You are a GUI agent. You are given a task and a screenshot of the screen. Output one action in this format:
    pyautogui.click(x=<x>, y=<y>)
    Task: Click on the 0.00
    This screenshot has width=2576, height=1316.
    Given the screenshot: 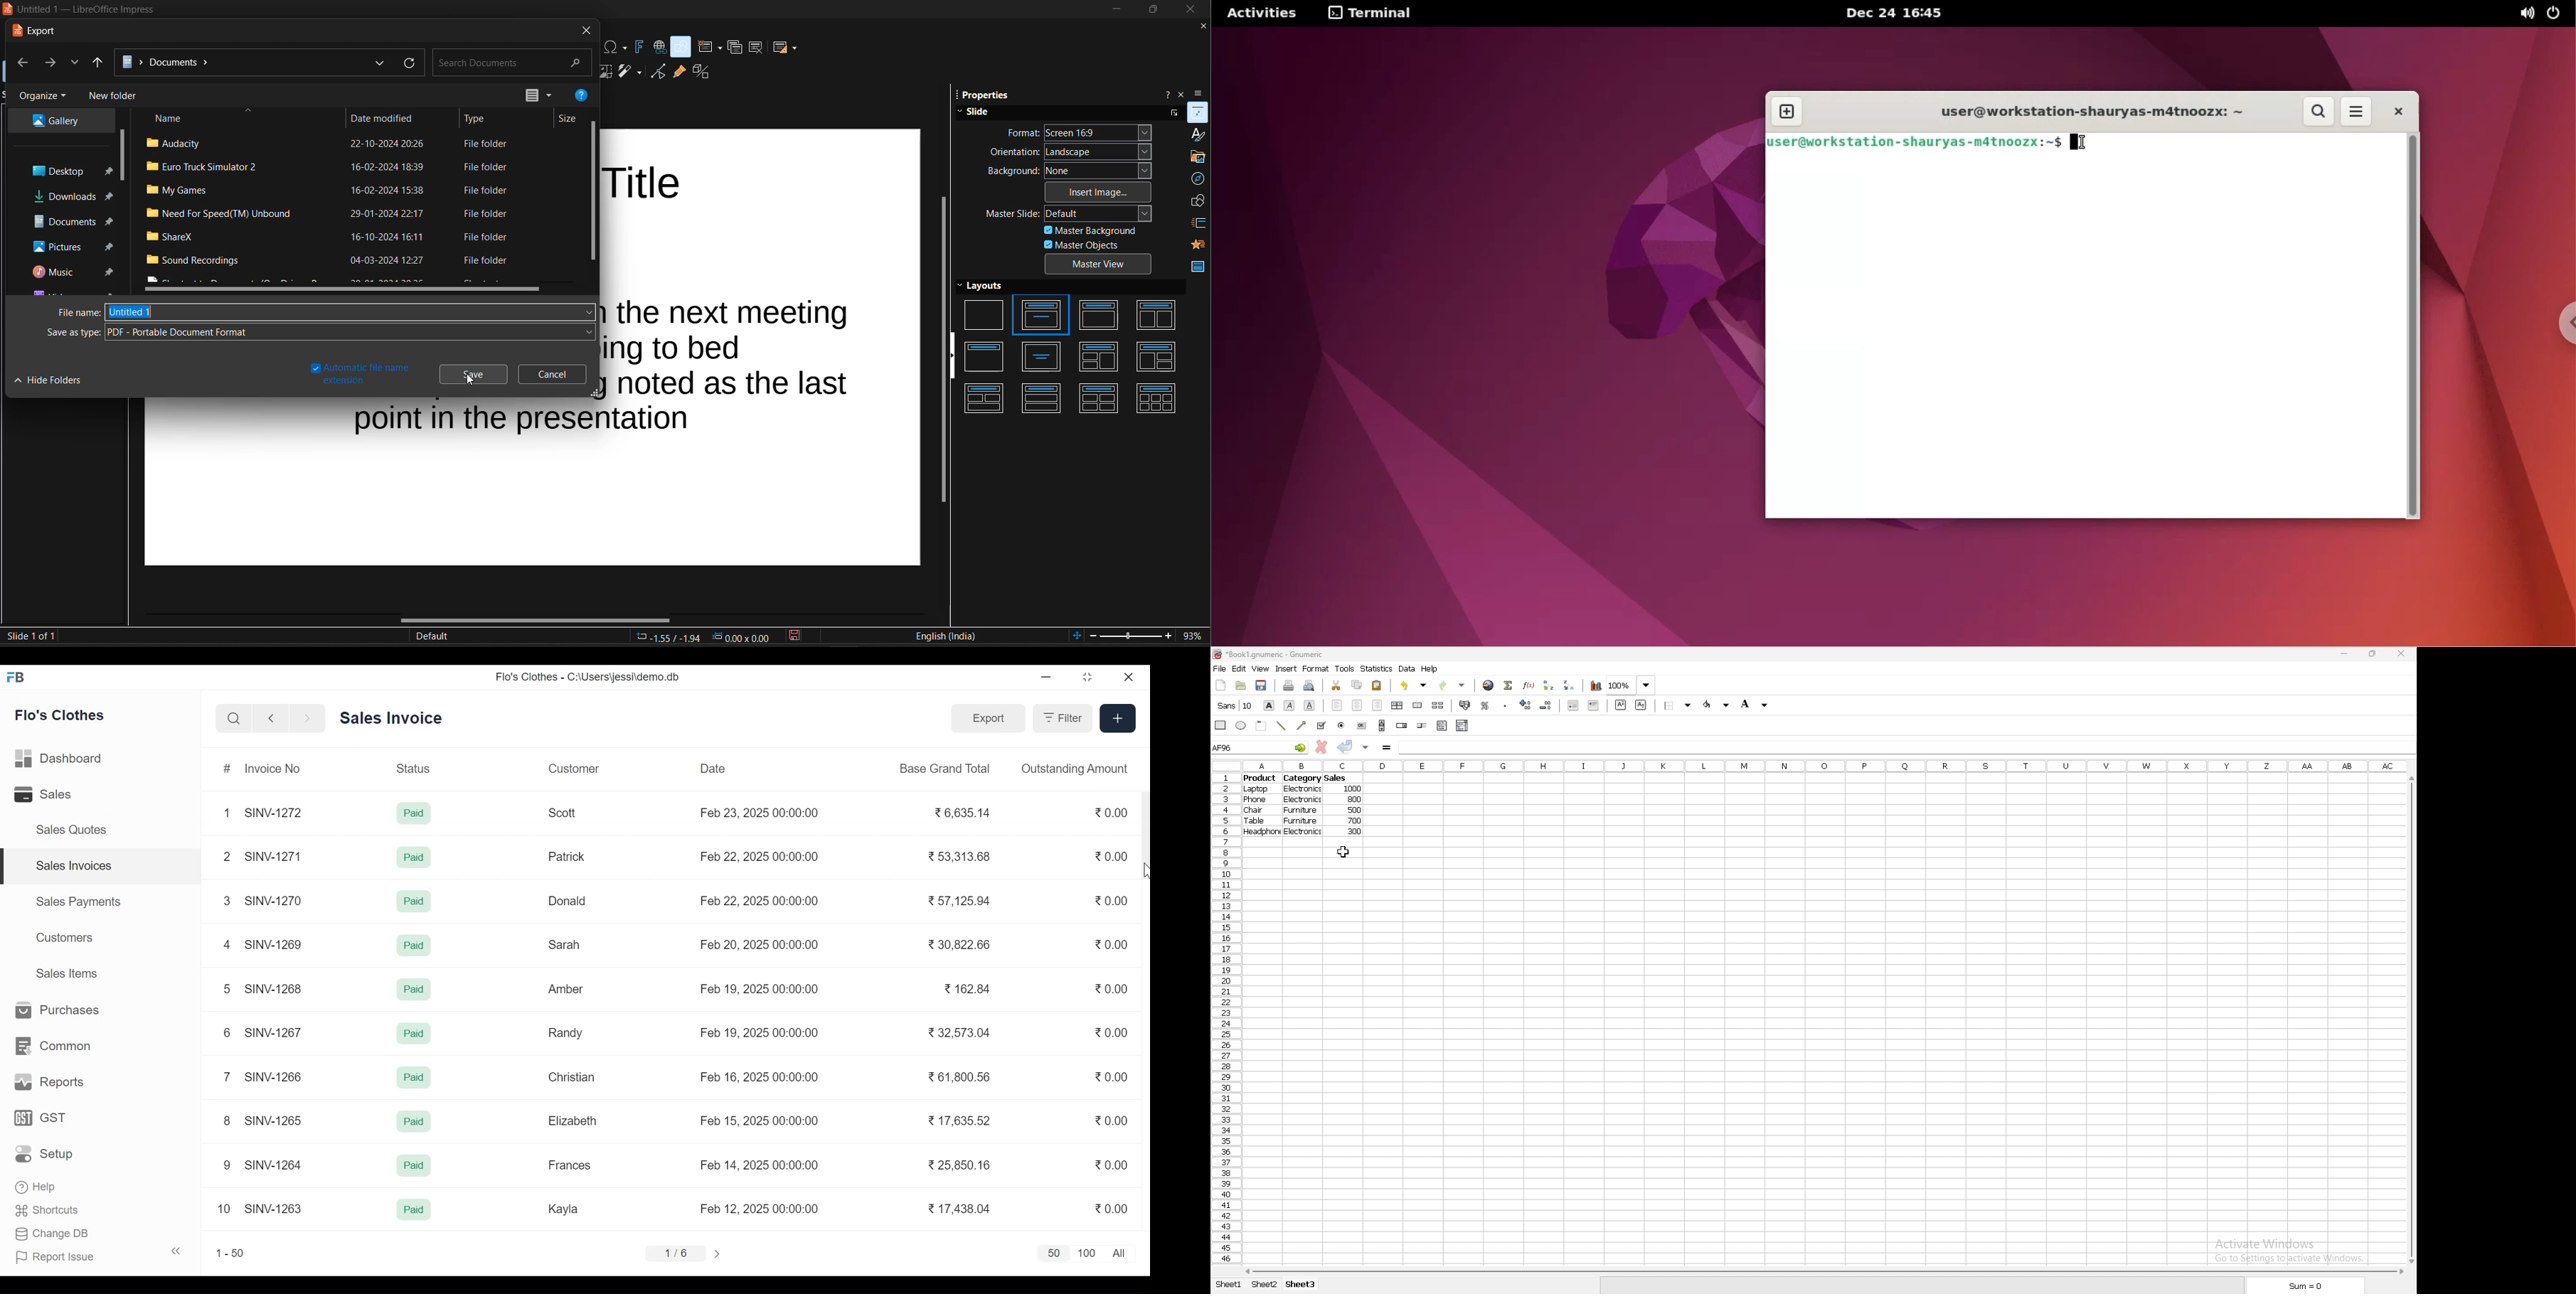 What is the action you would take?
    pyautogui.click(x=1113, y=989)
    